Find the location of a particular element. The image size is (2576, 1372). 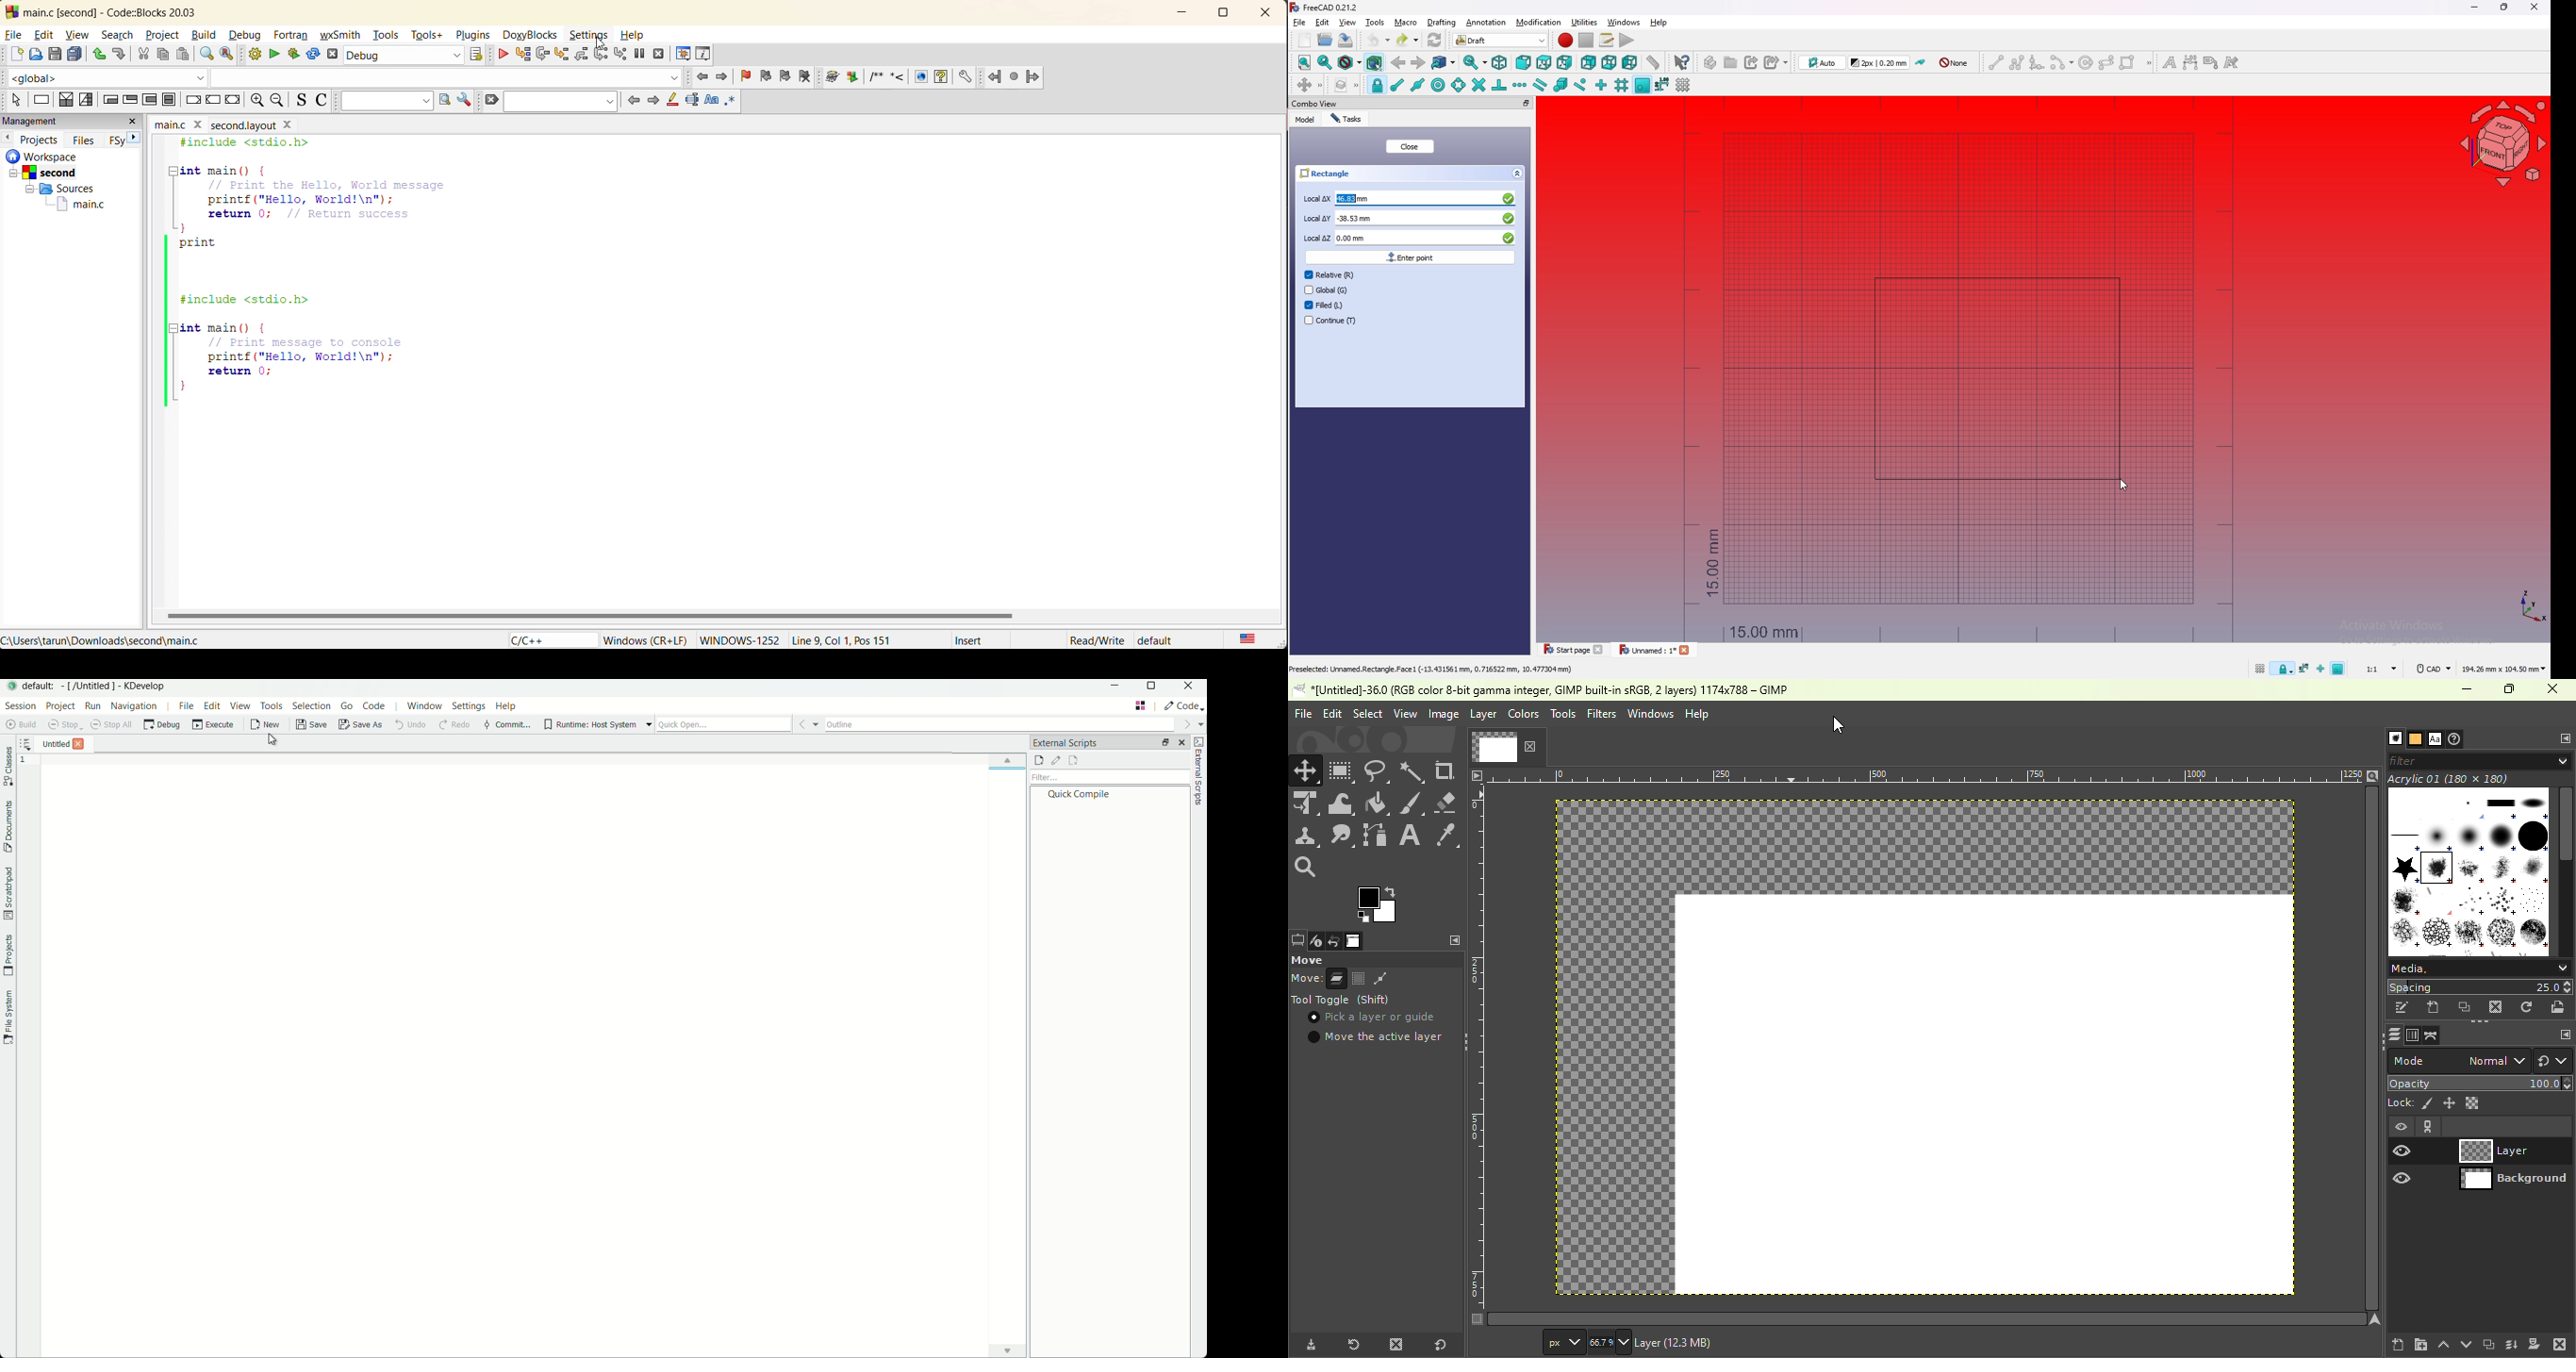

app name and file name is located at coordinates (129, 11).